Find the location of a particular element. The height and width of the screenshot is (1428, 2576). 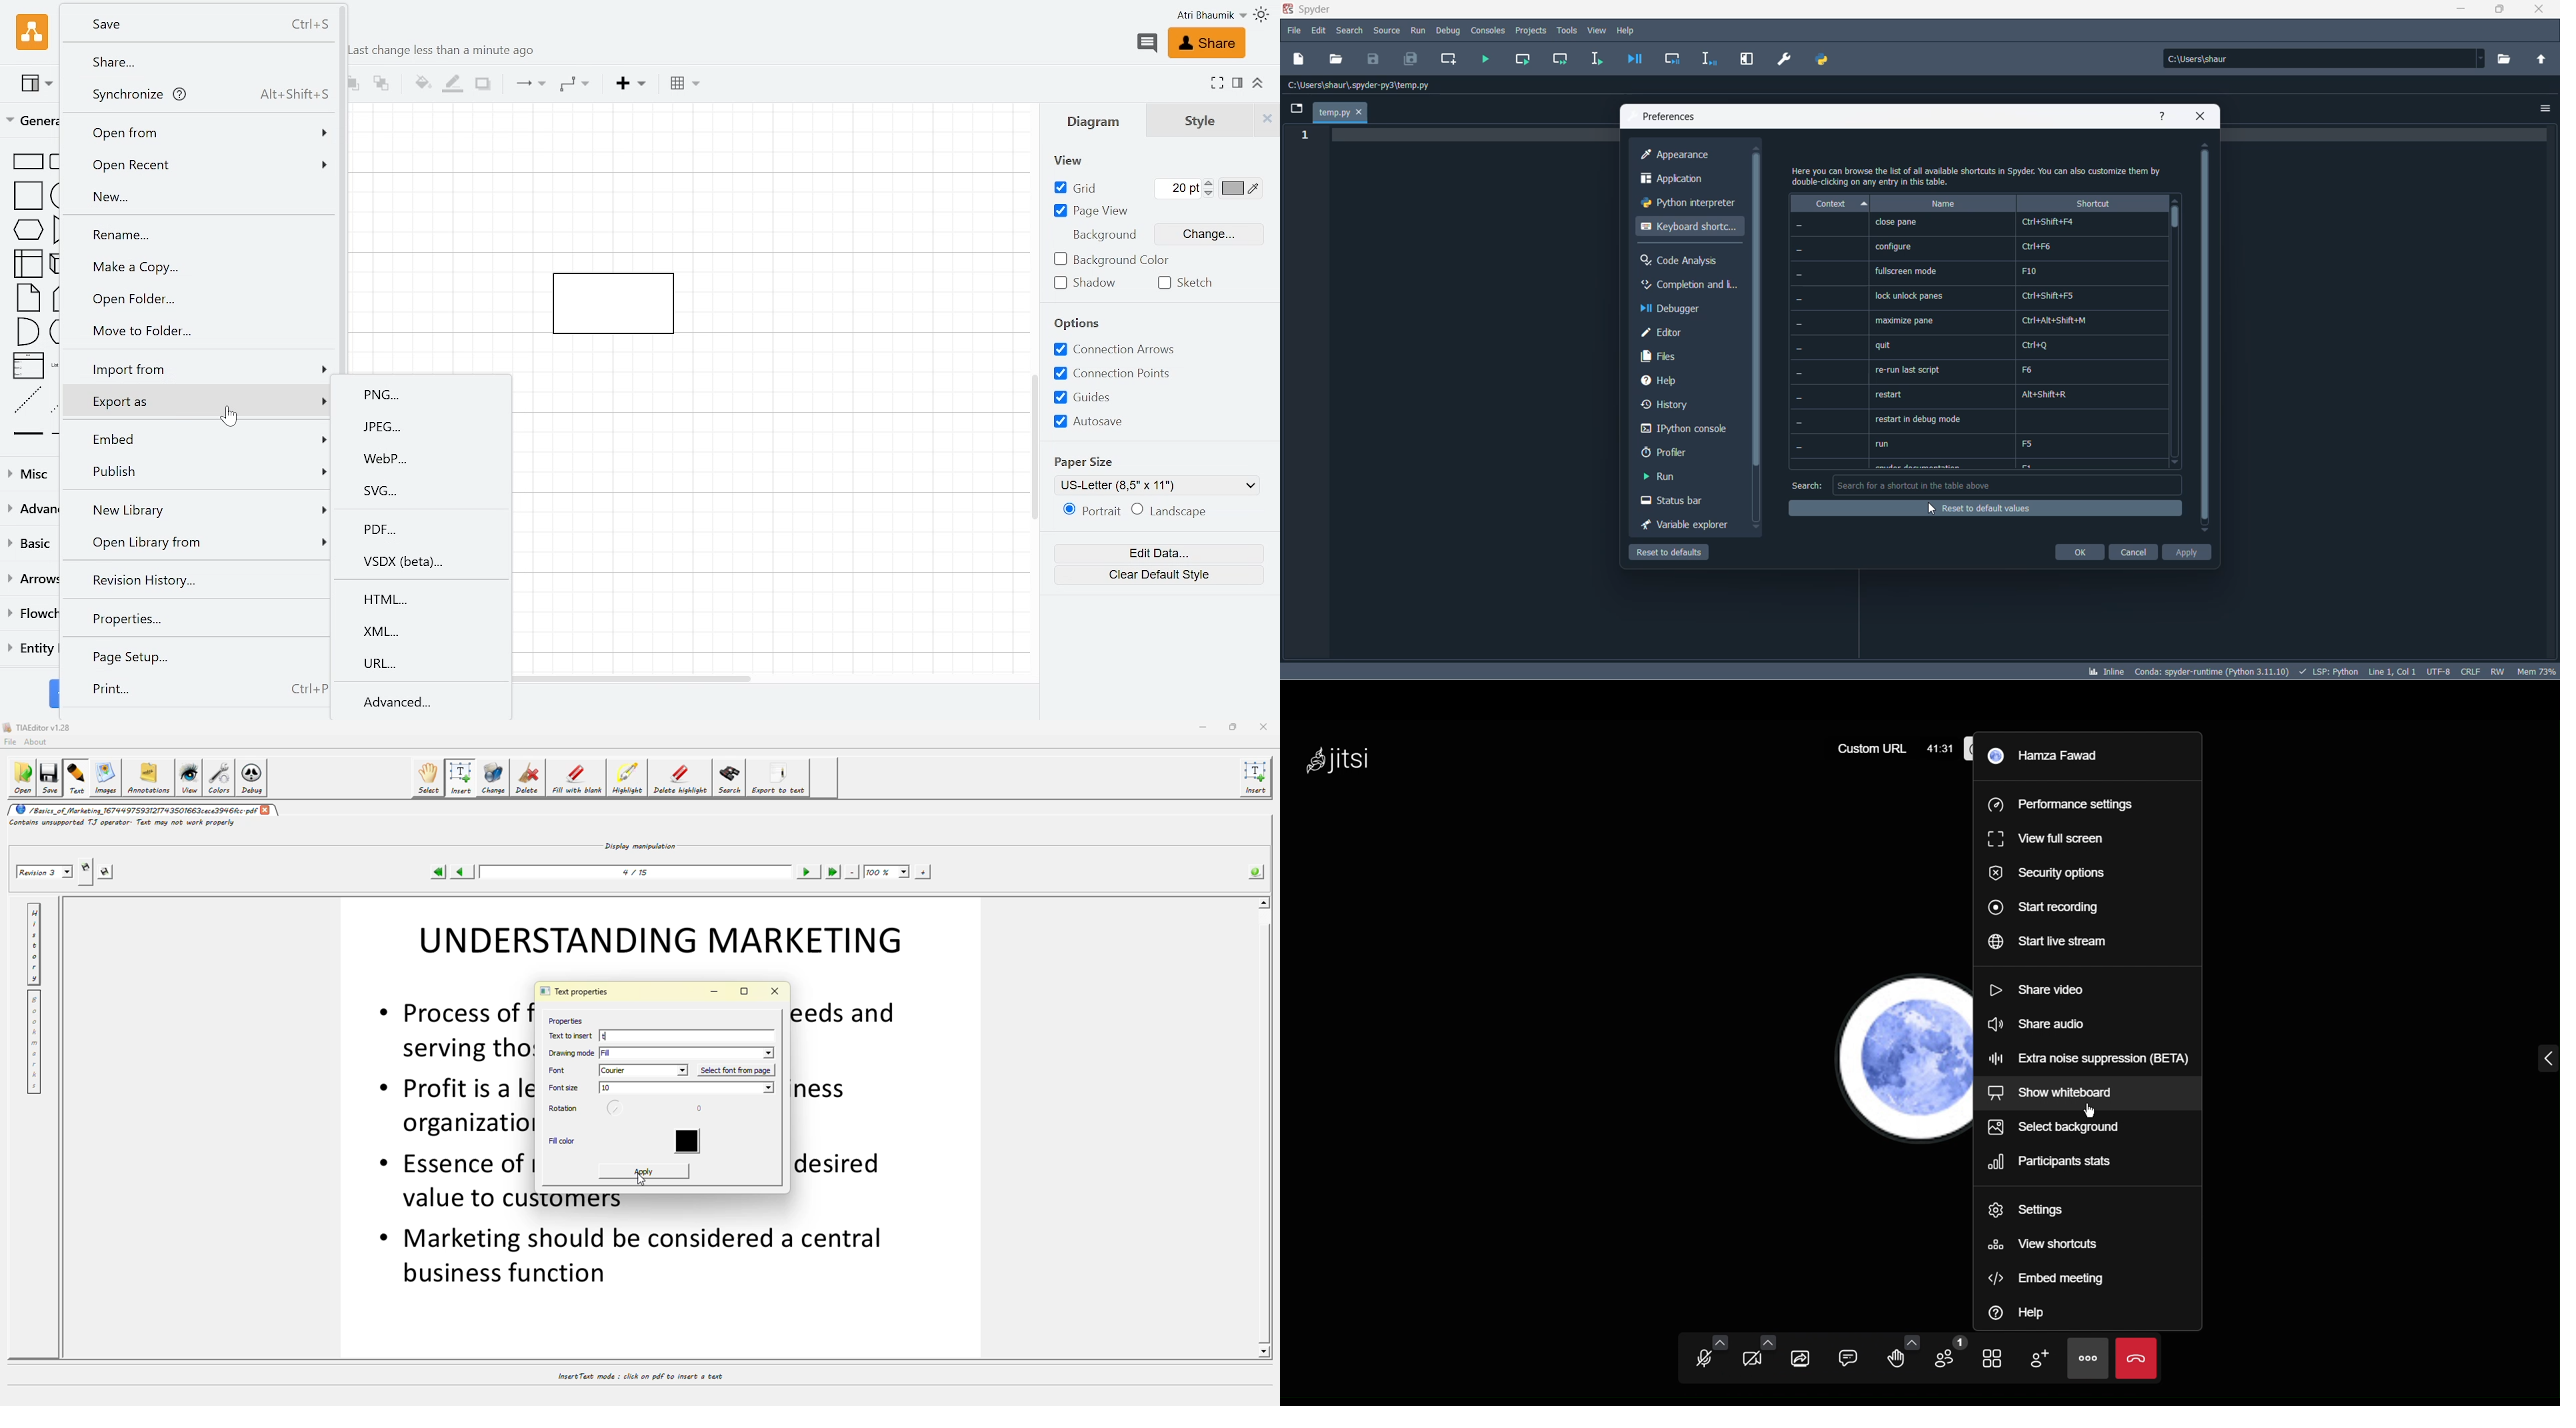

Open form is located at coordinates (203, 131).